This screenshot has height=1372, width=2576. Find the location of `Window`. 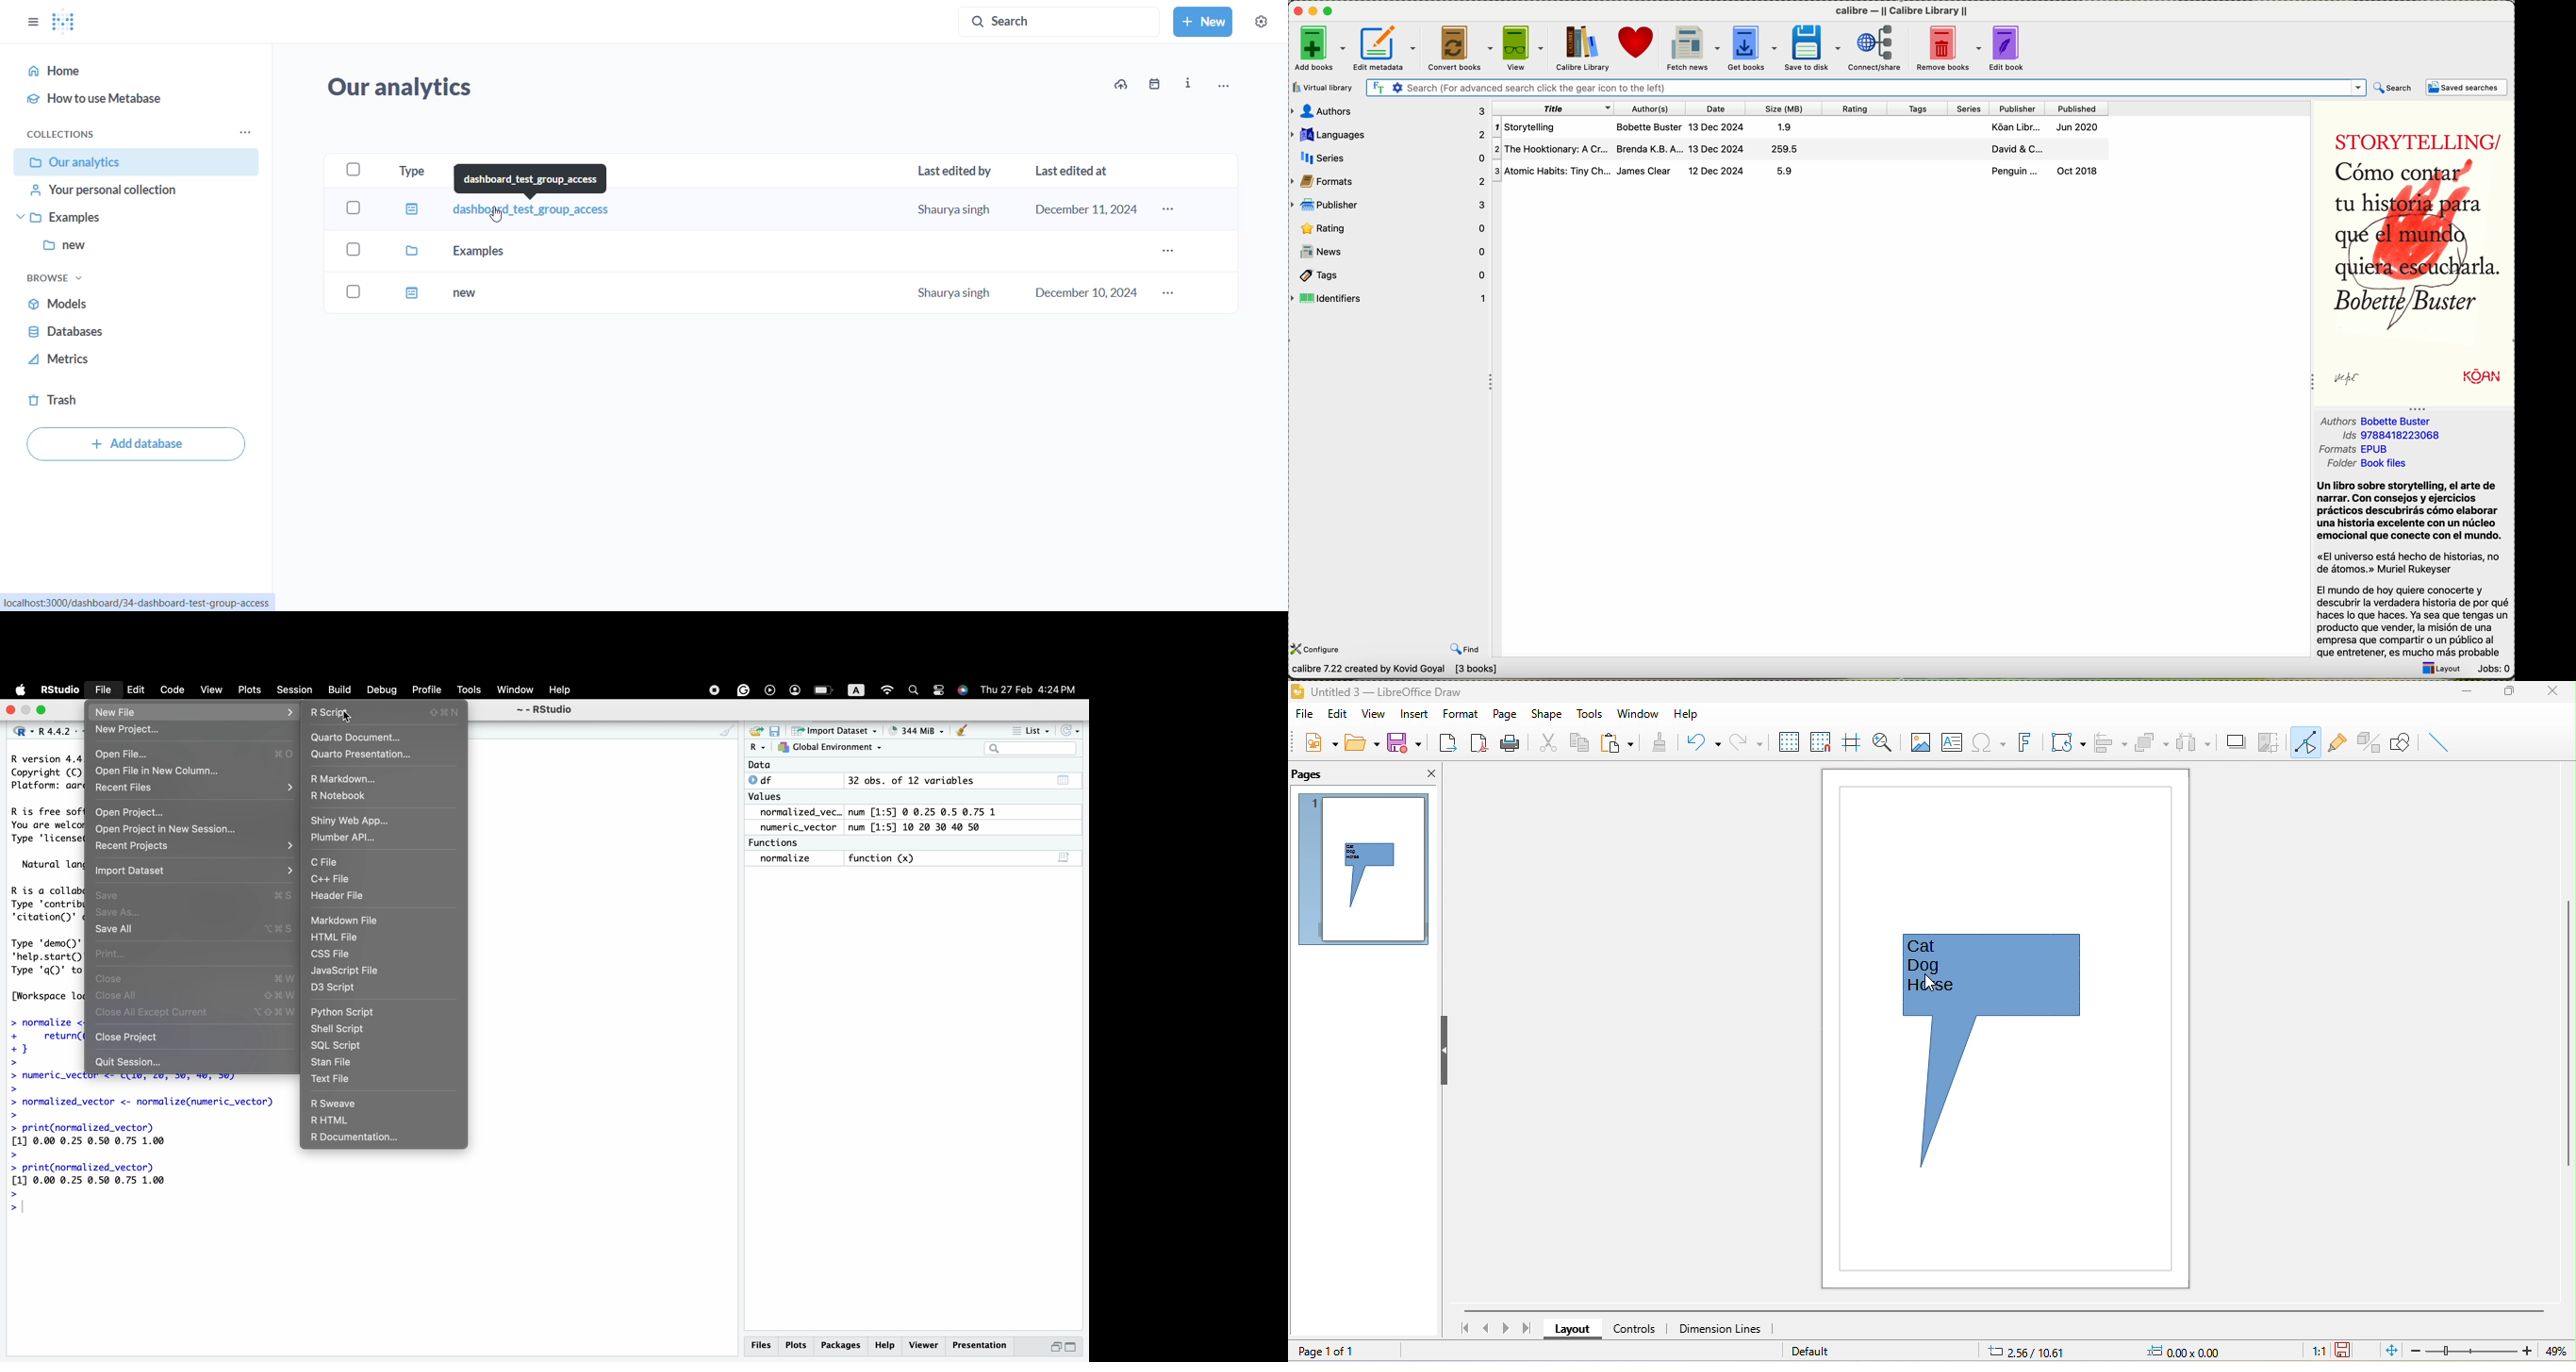

Window is located at coordinates (513, 691).